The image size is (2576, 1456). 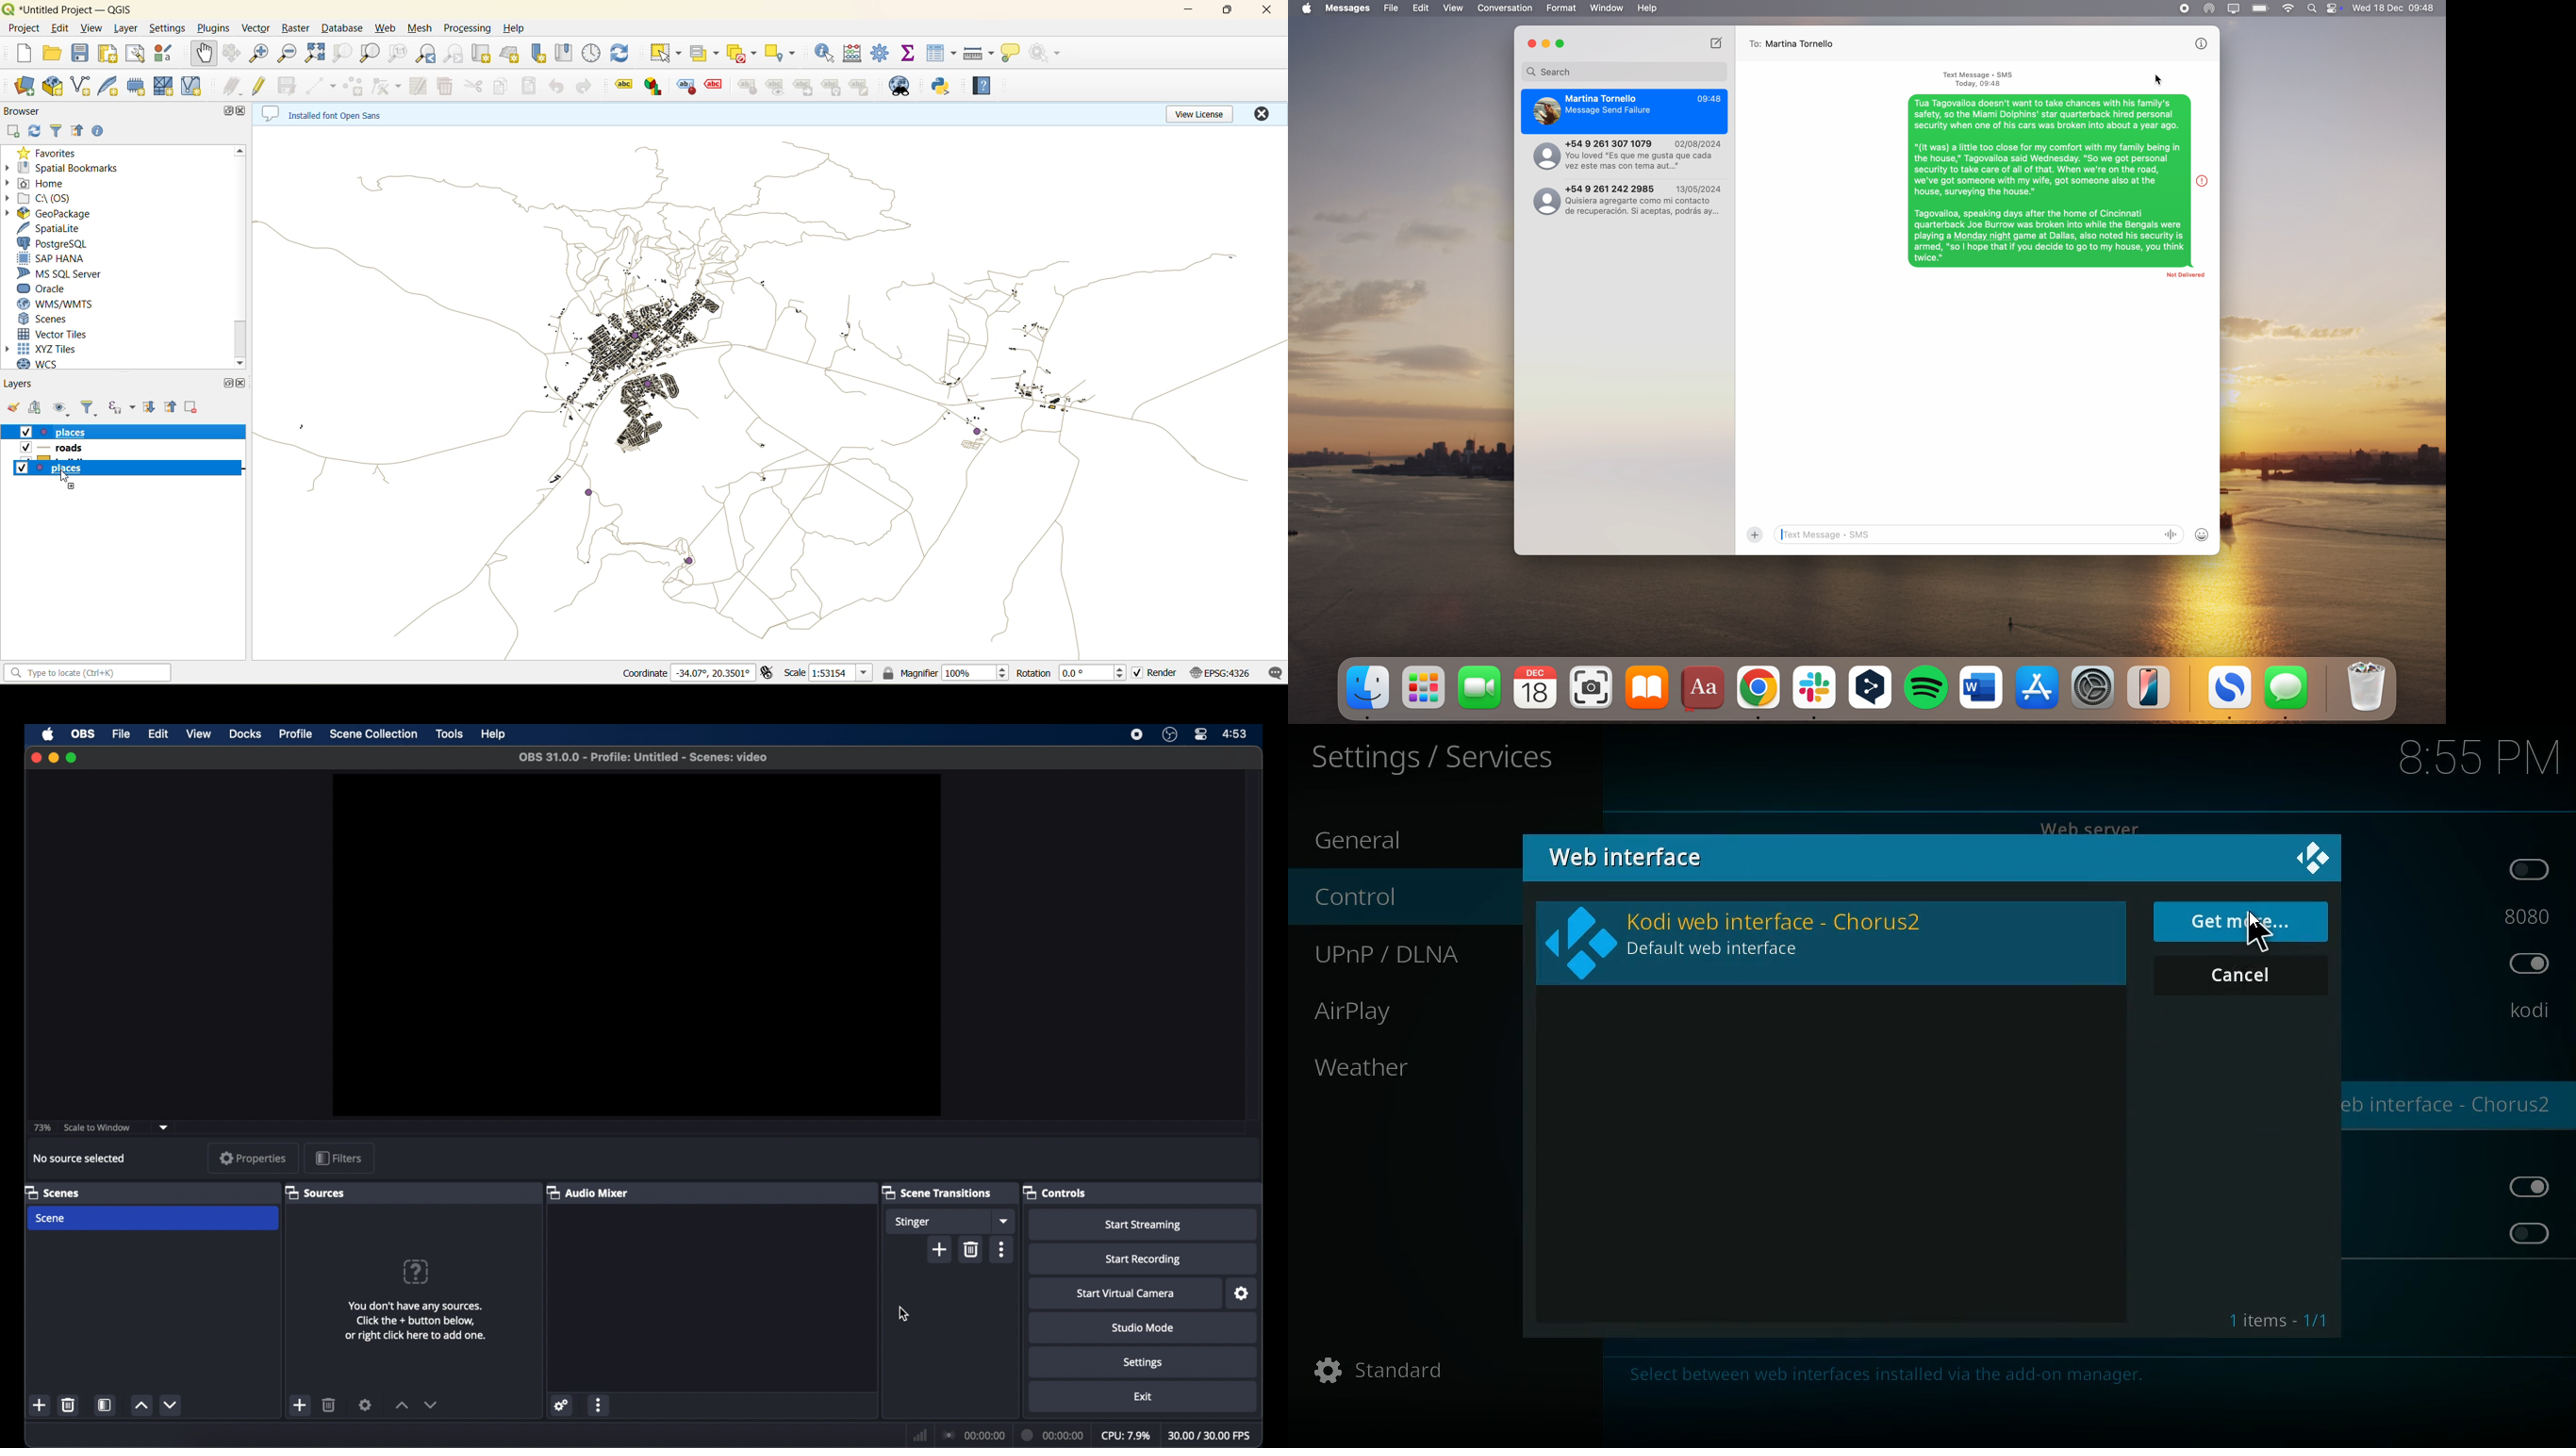 What do you see at coordinates (335, 113) in the screenshot?
I see `metadata` at bounding box center [335, 113].